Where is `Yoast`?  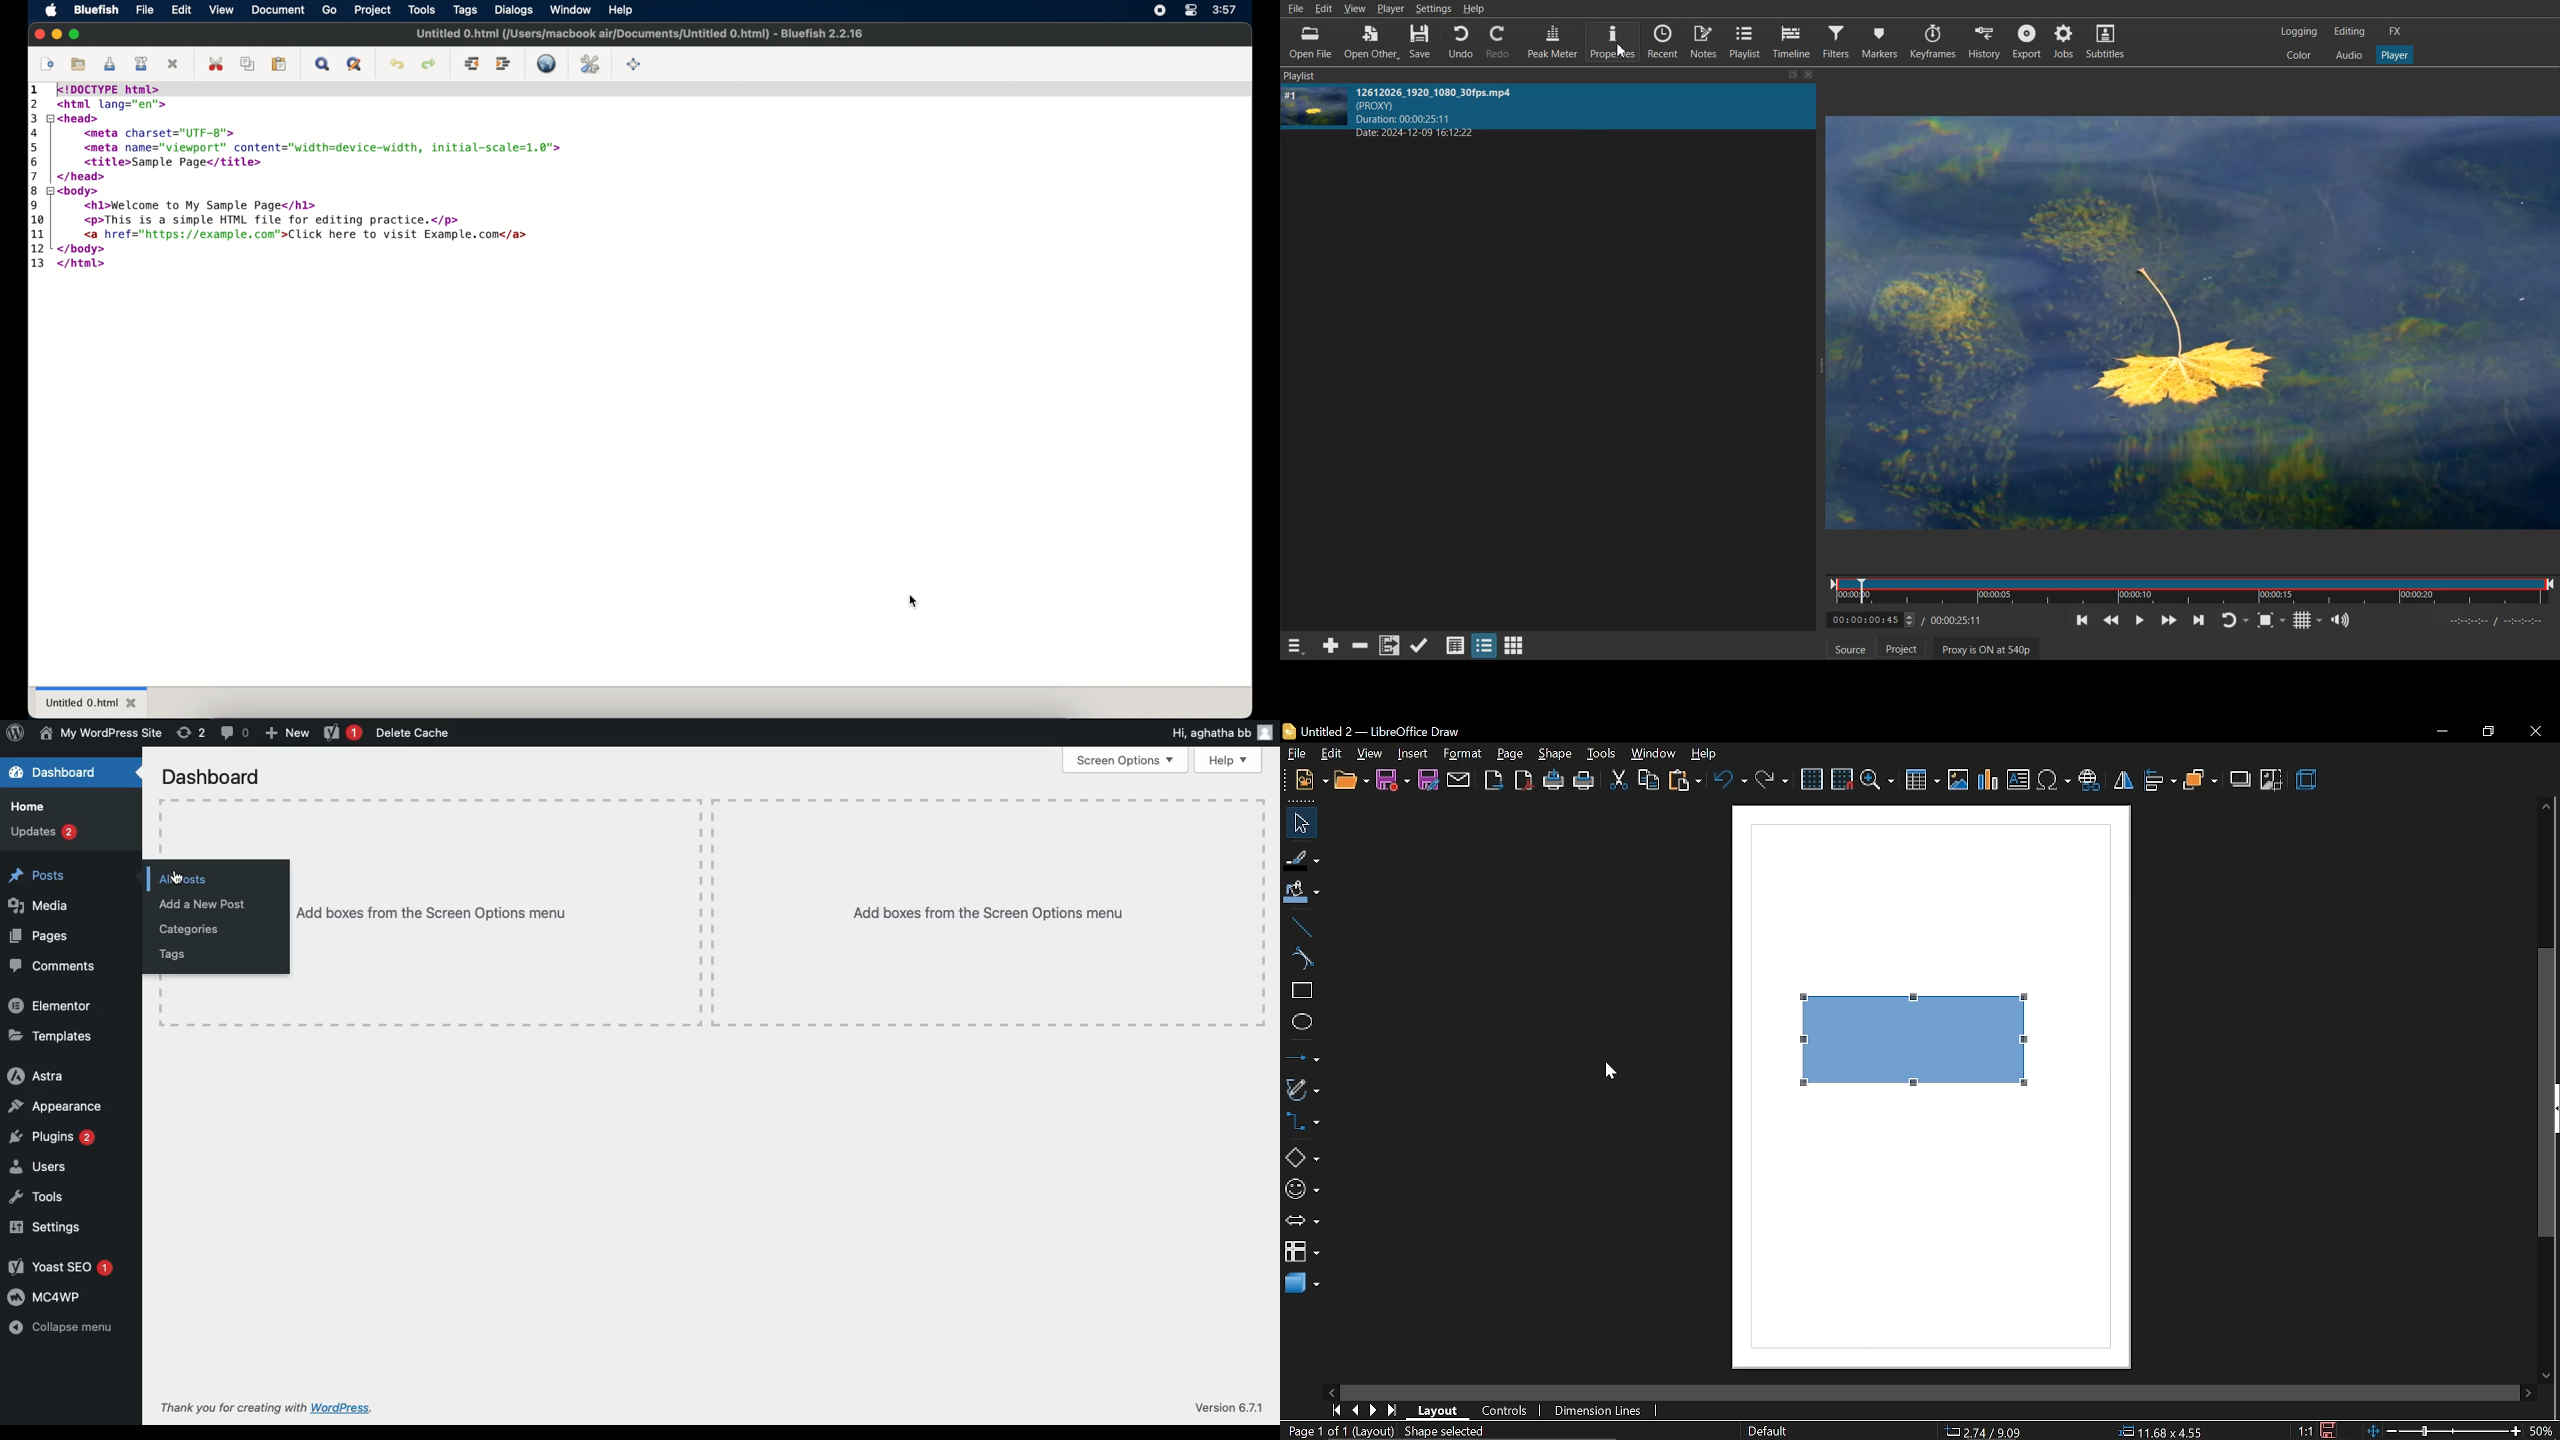 Yoast is located at coordinates (341, 733).